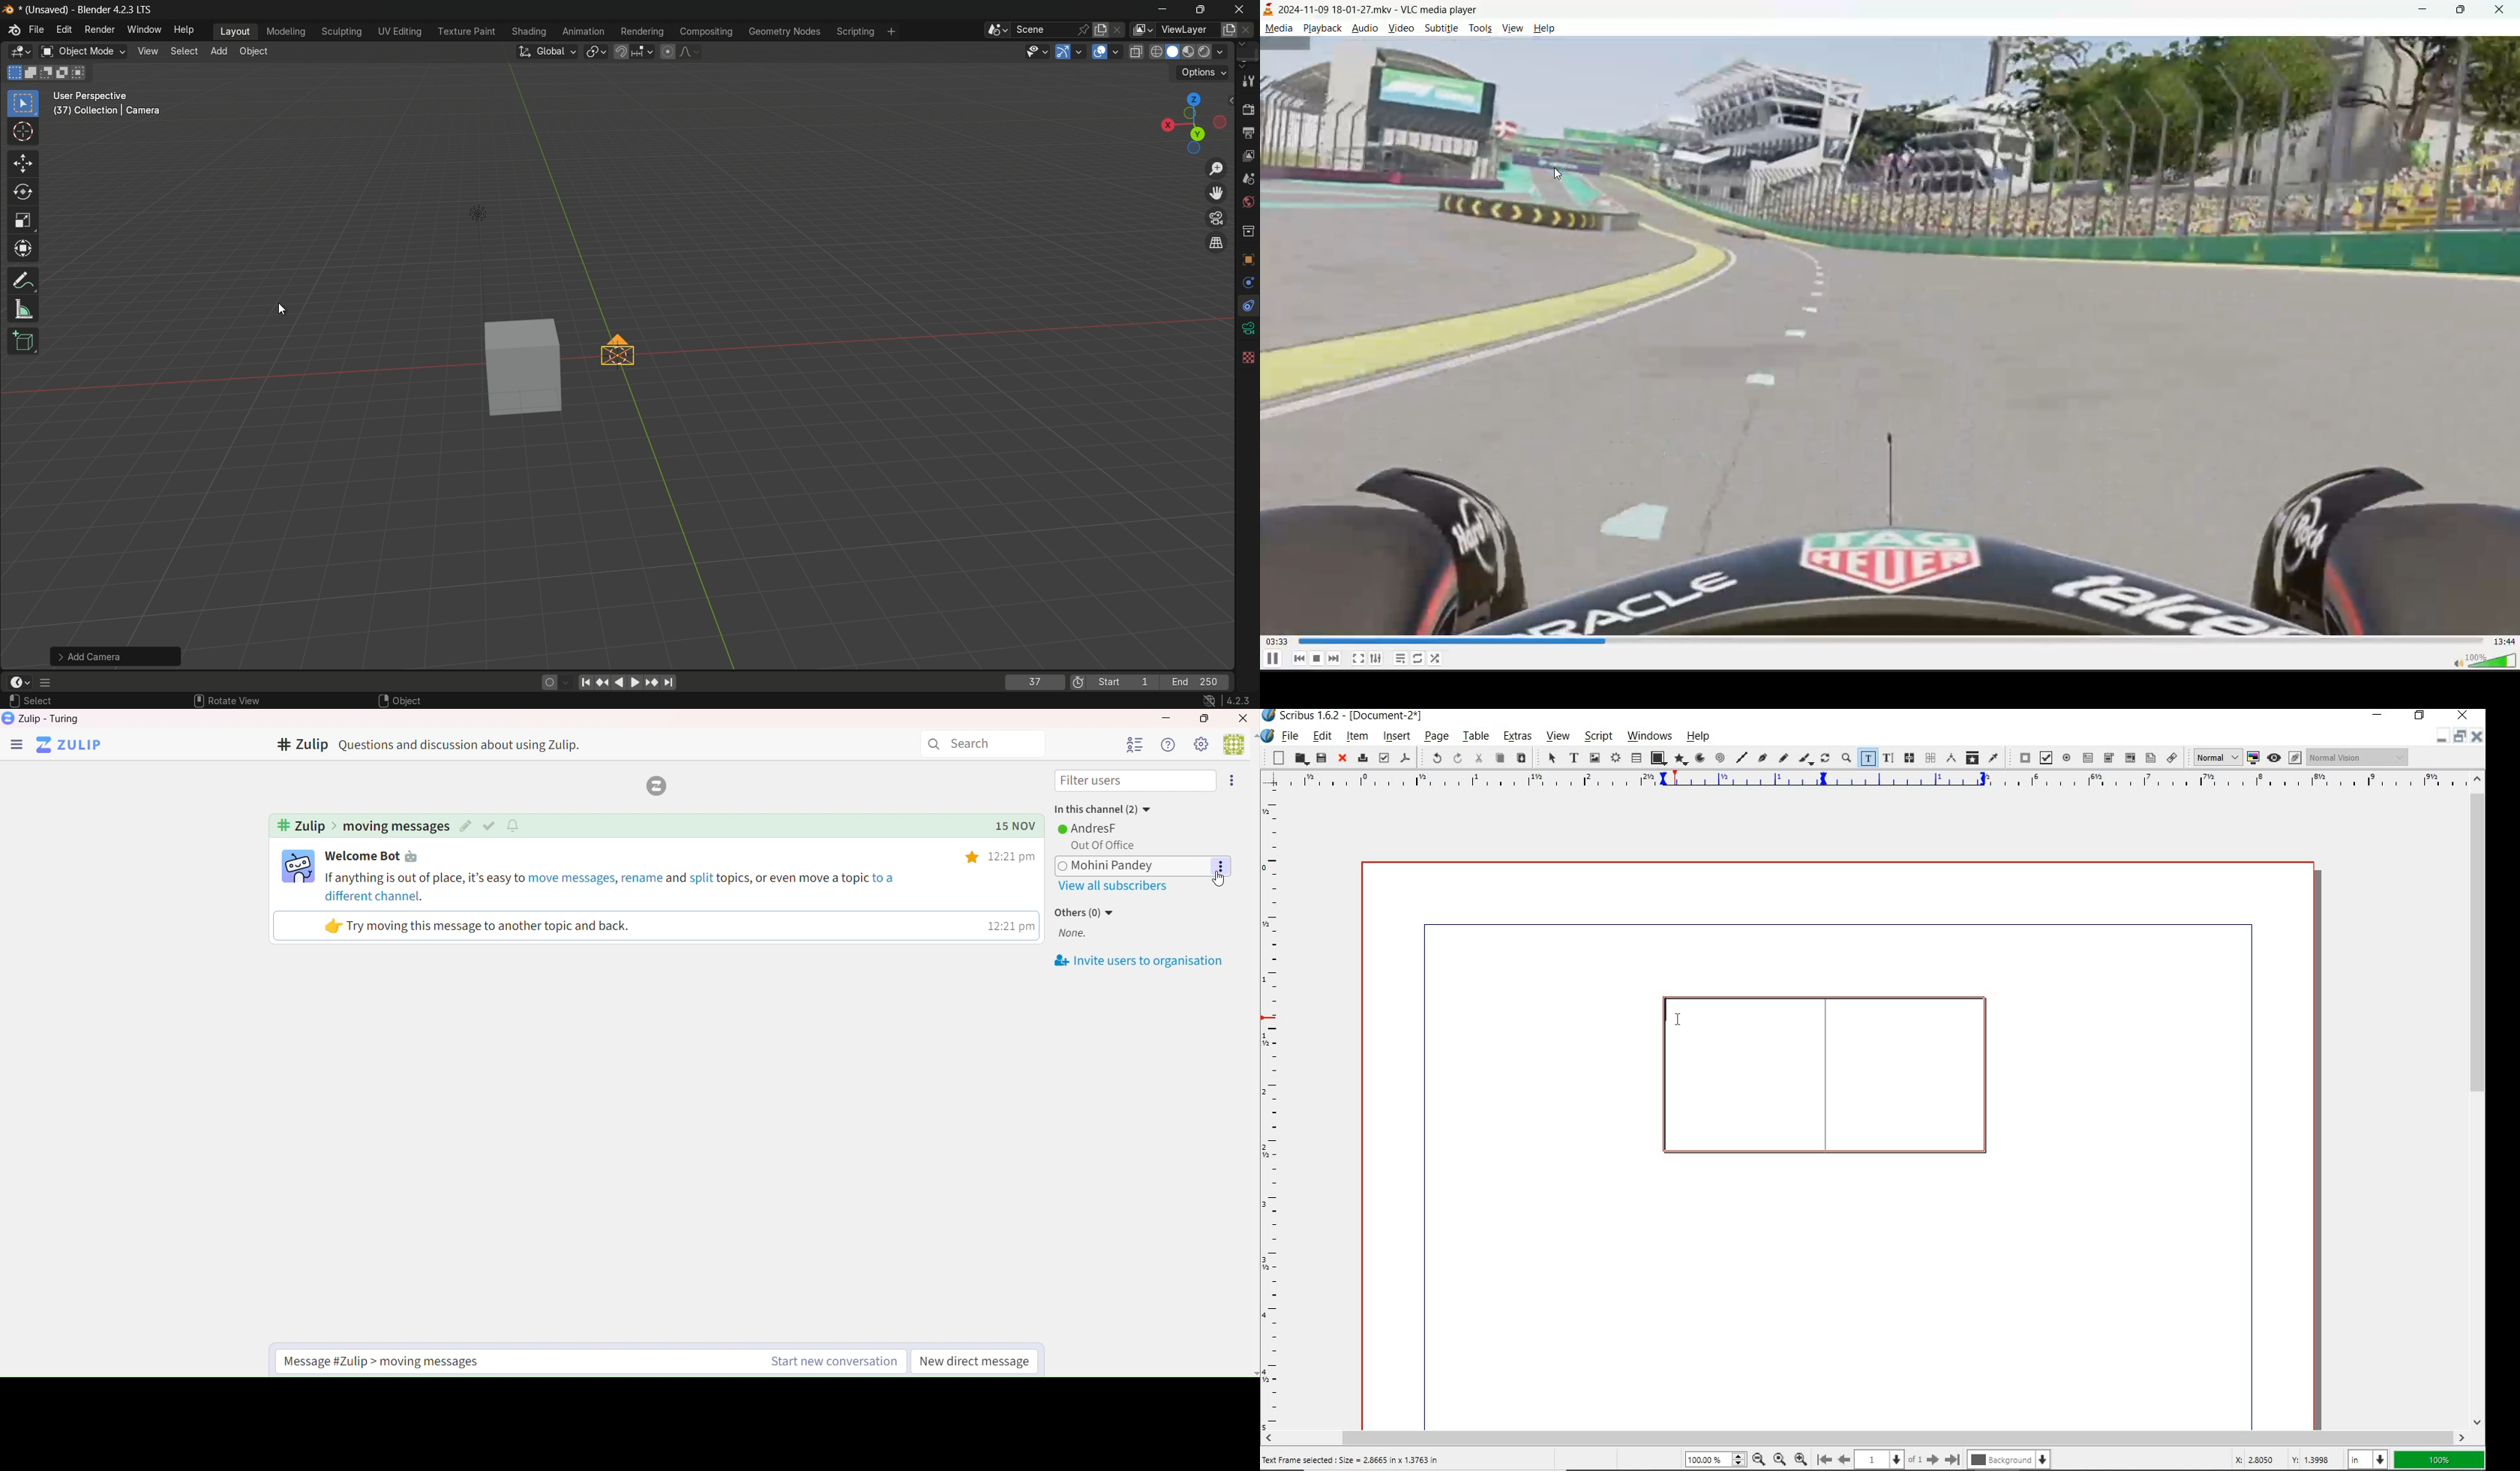 The height and width of the screenshot is (1484, 2520). Describe the element at coordinates (1698, 759) in the screenshot. I see `arc` at that location.